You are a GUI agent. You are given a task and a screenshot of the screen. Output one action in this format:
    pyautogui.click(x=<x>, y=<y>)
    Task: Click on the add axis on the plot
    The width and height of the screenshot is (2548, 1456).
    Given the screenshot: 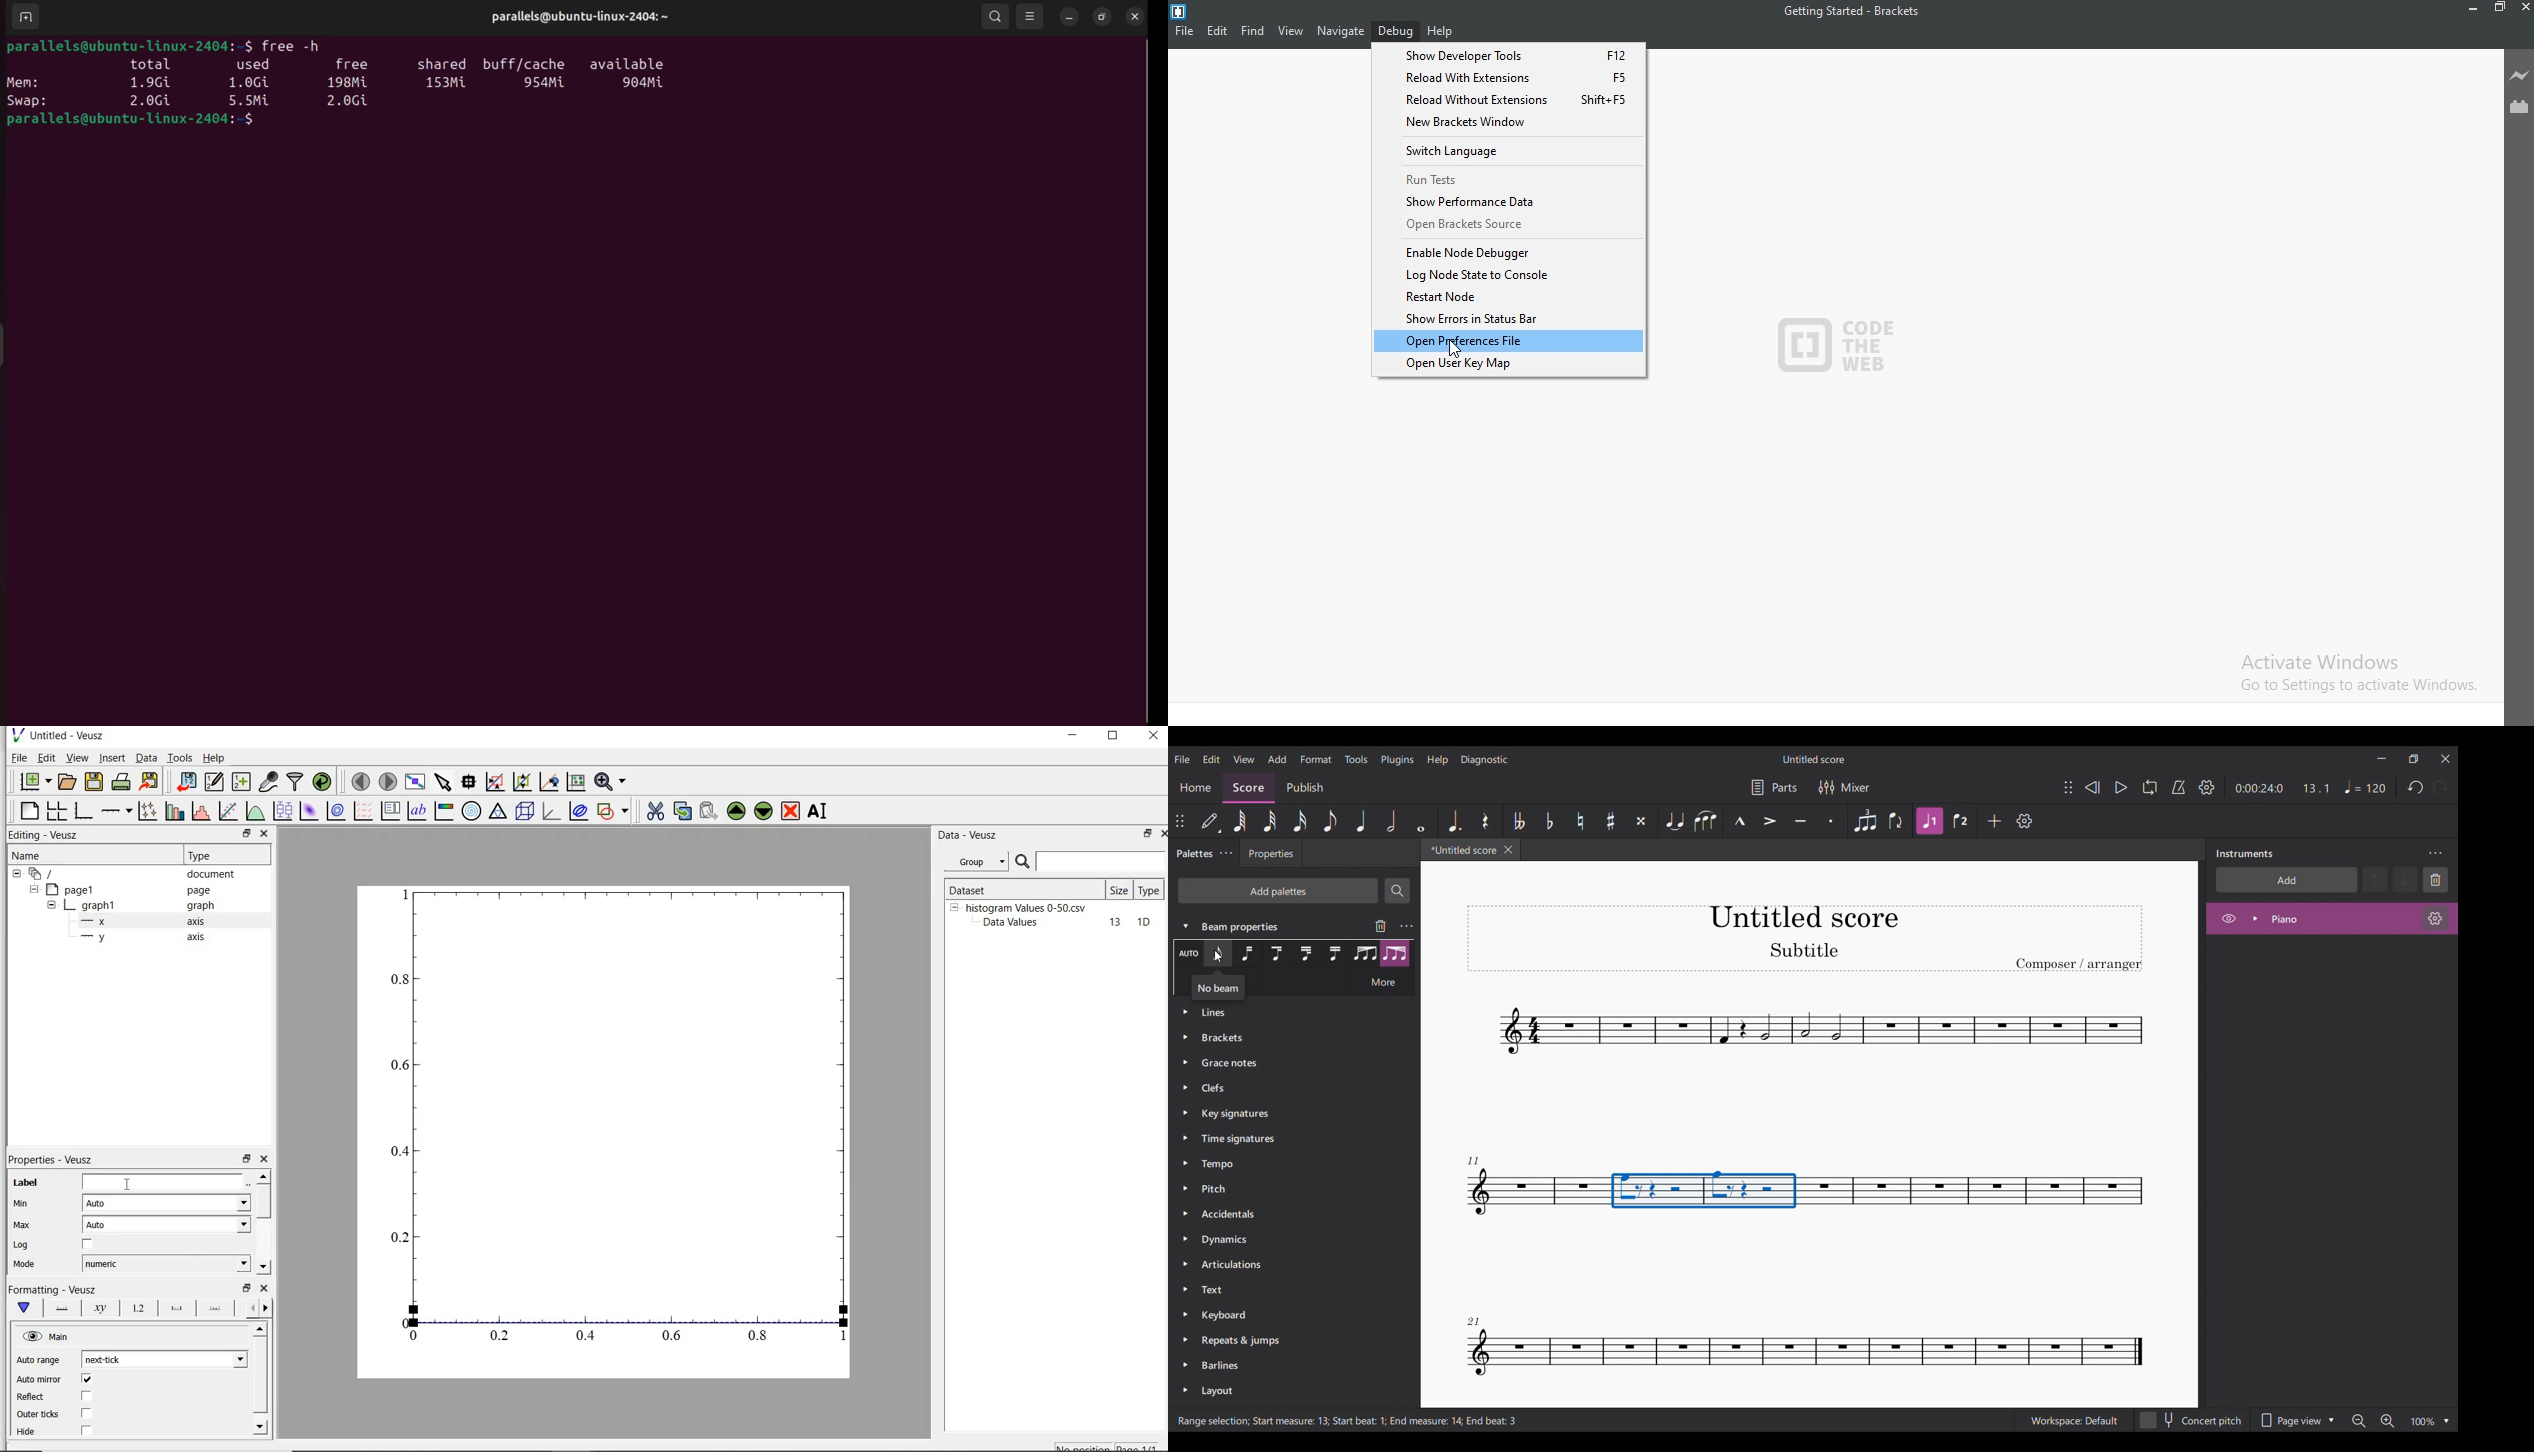 What is the action you would take?
    pyautogui.click(x=116, y=809)
    